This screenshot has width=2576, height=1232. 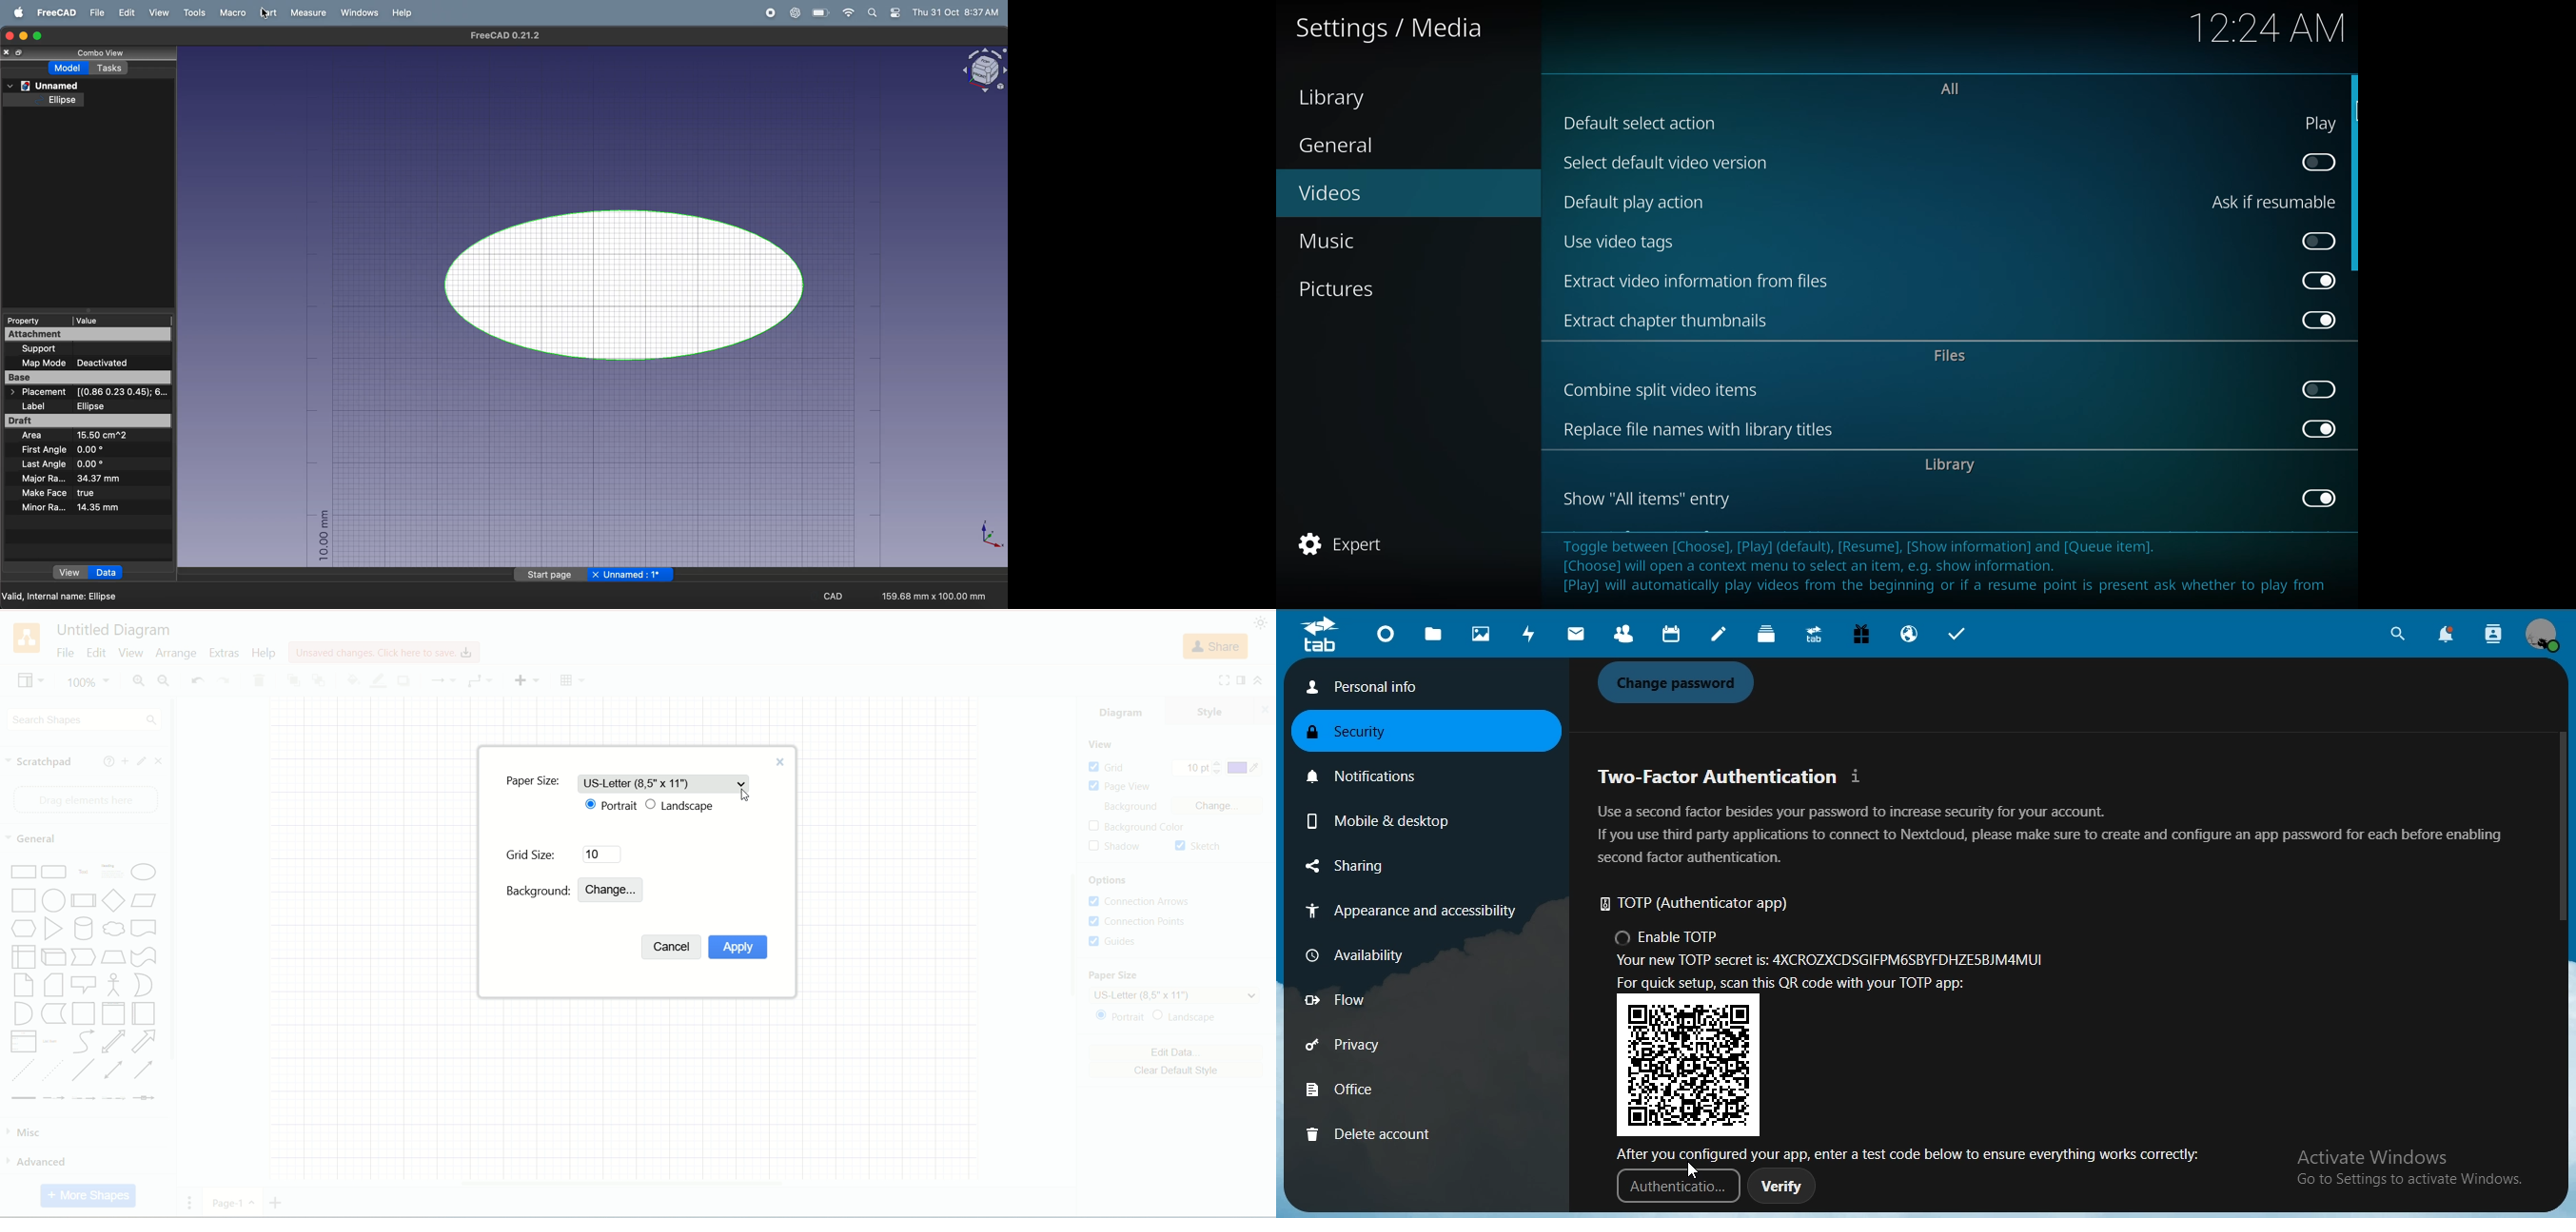 I want to click on Line, so click(x=84, y=1070).